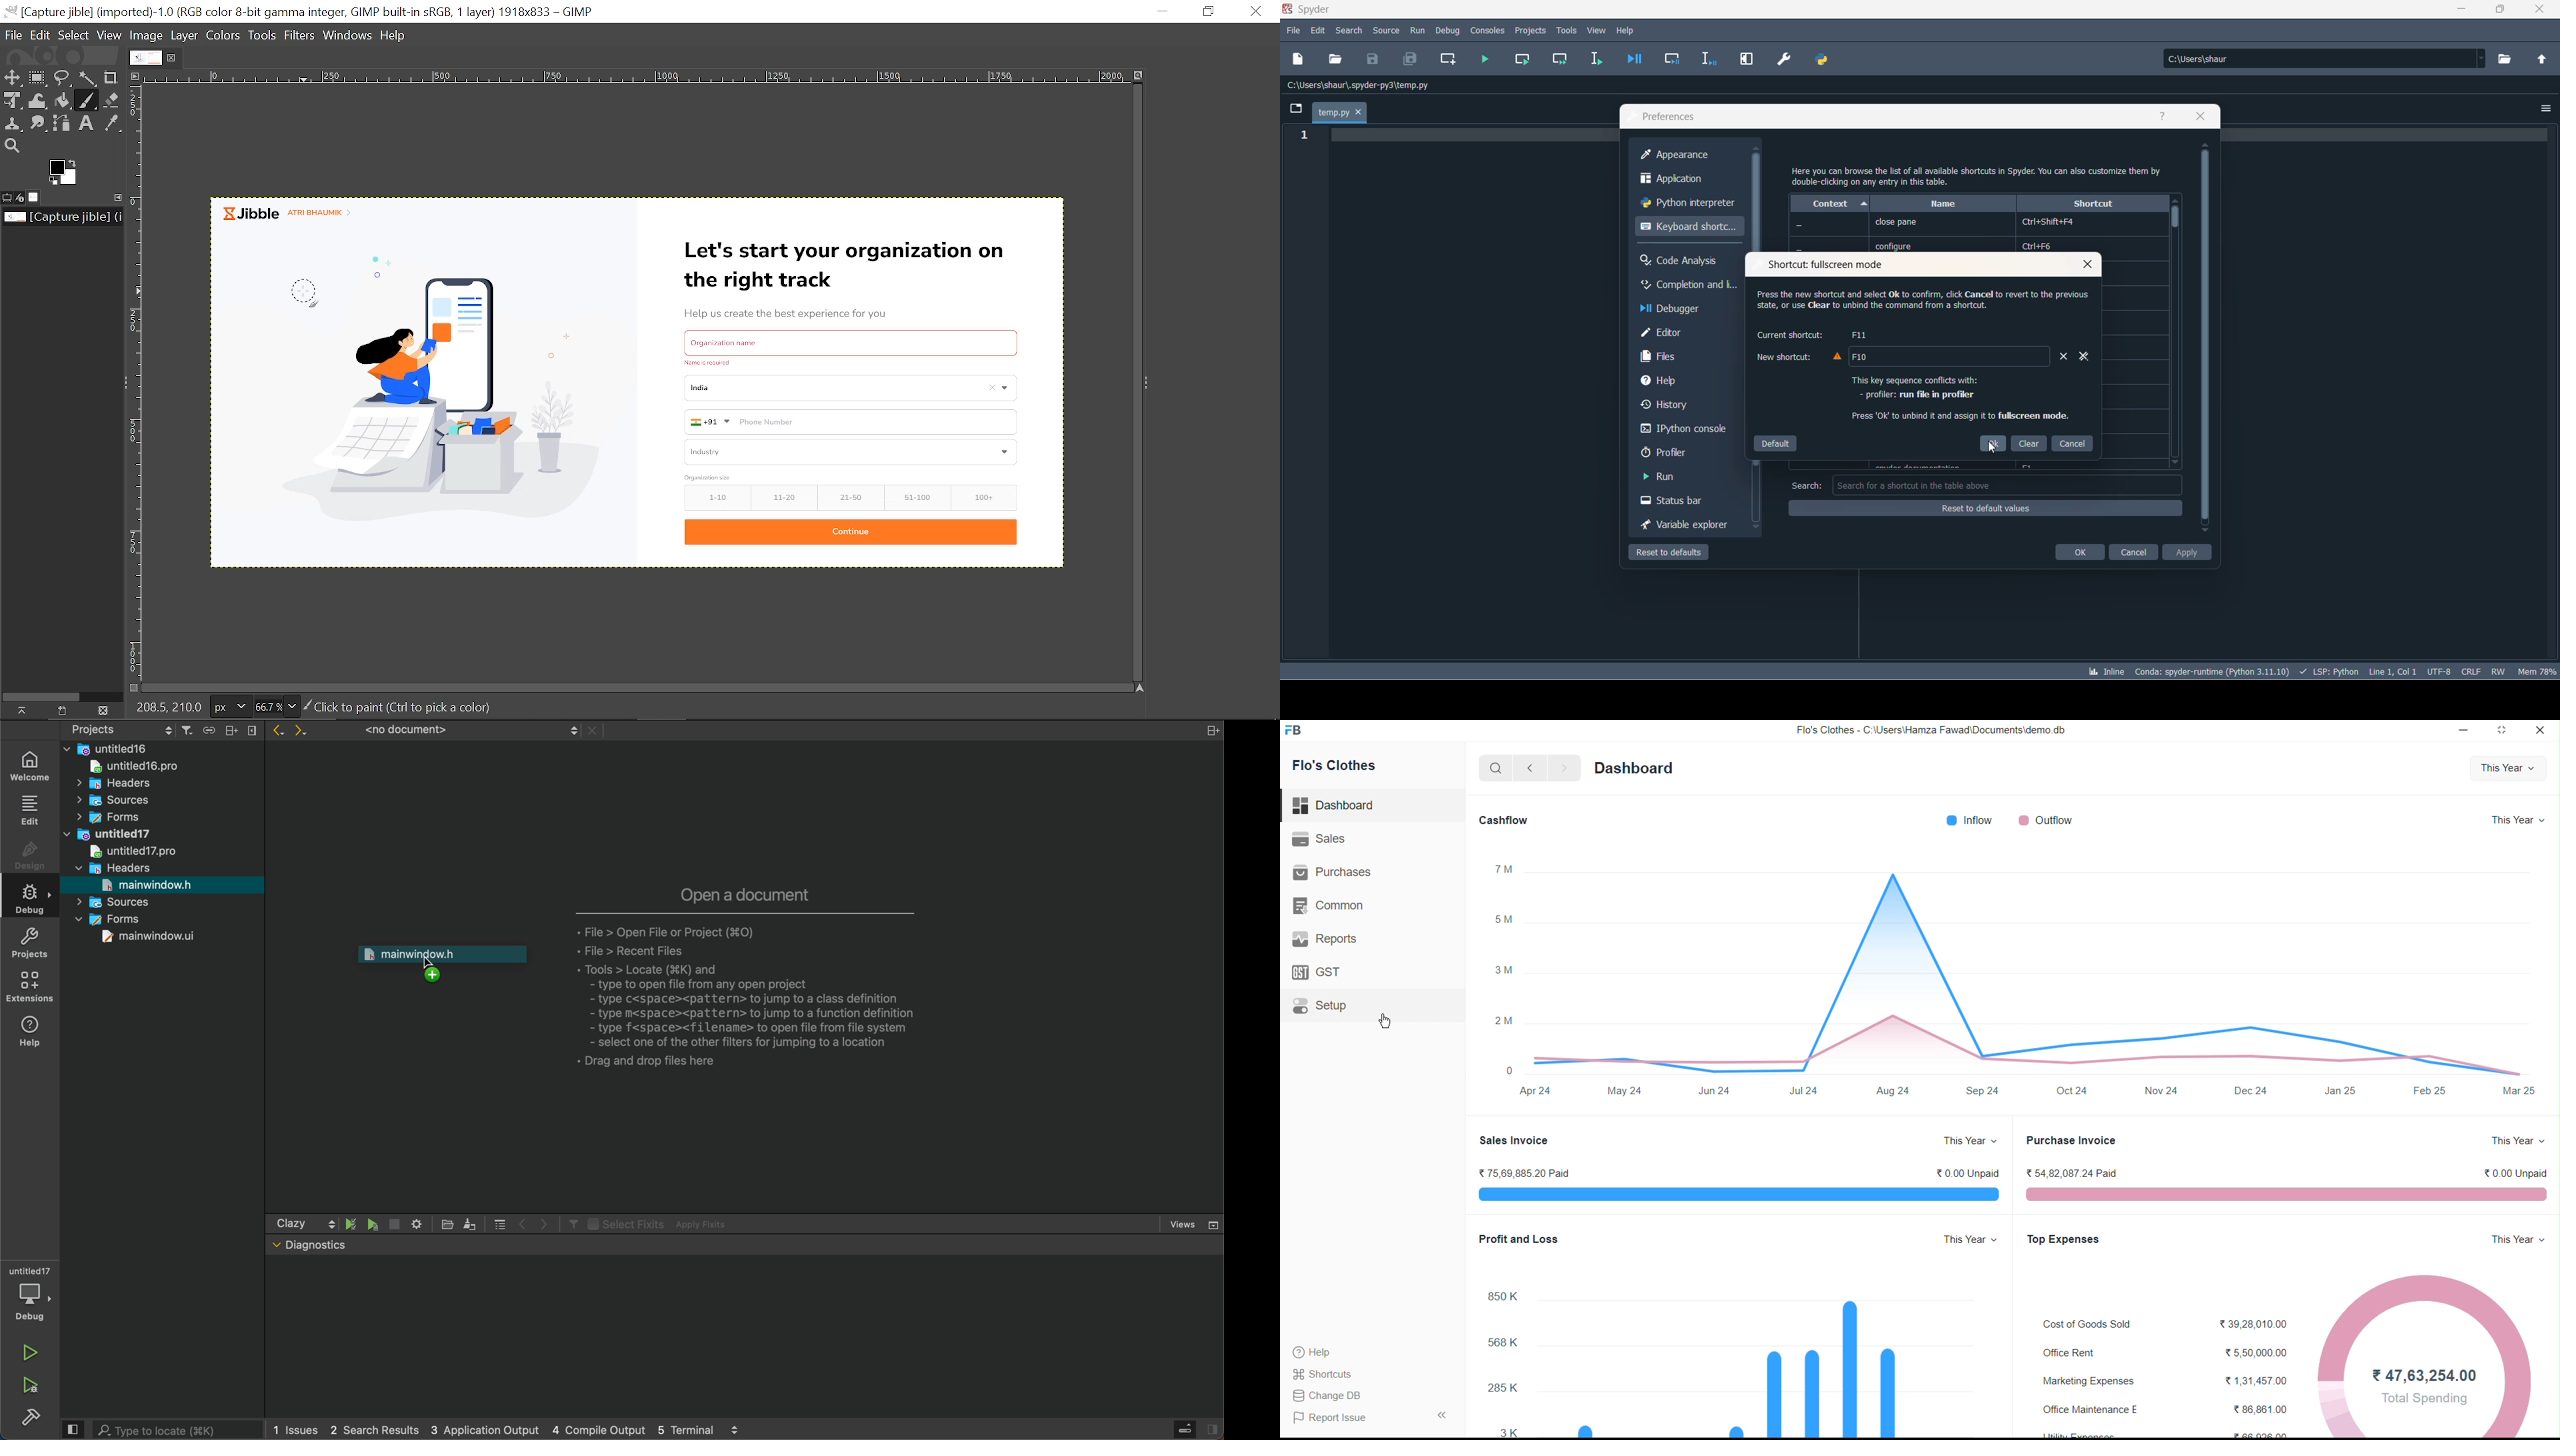 The width and height of the screenshot is (2576, 1456). Describe the element at coordinates (1567, 30) in the screenshot. I see `tools` at that location.